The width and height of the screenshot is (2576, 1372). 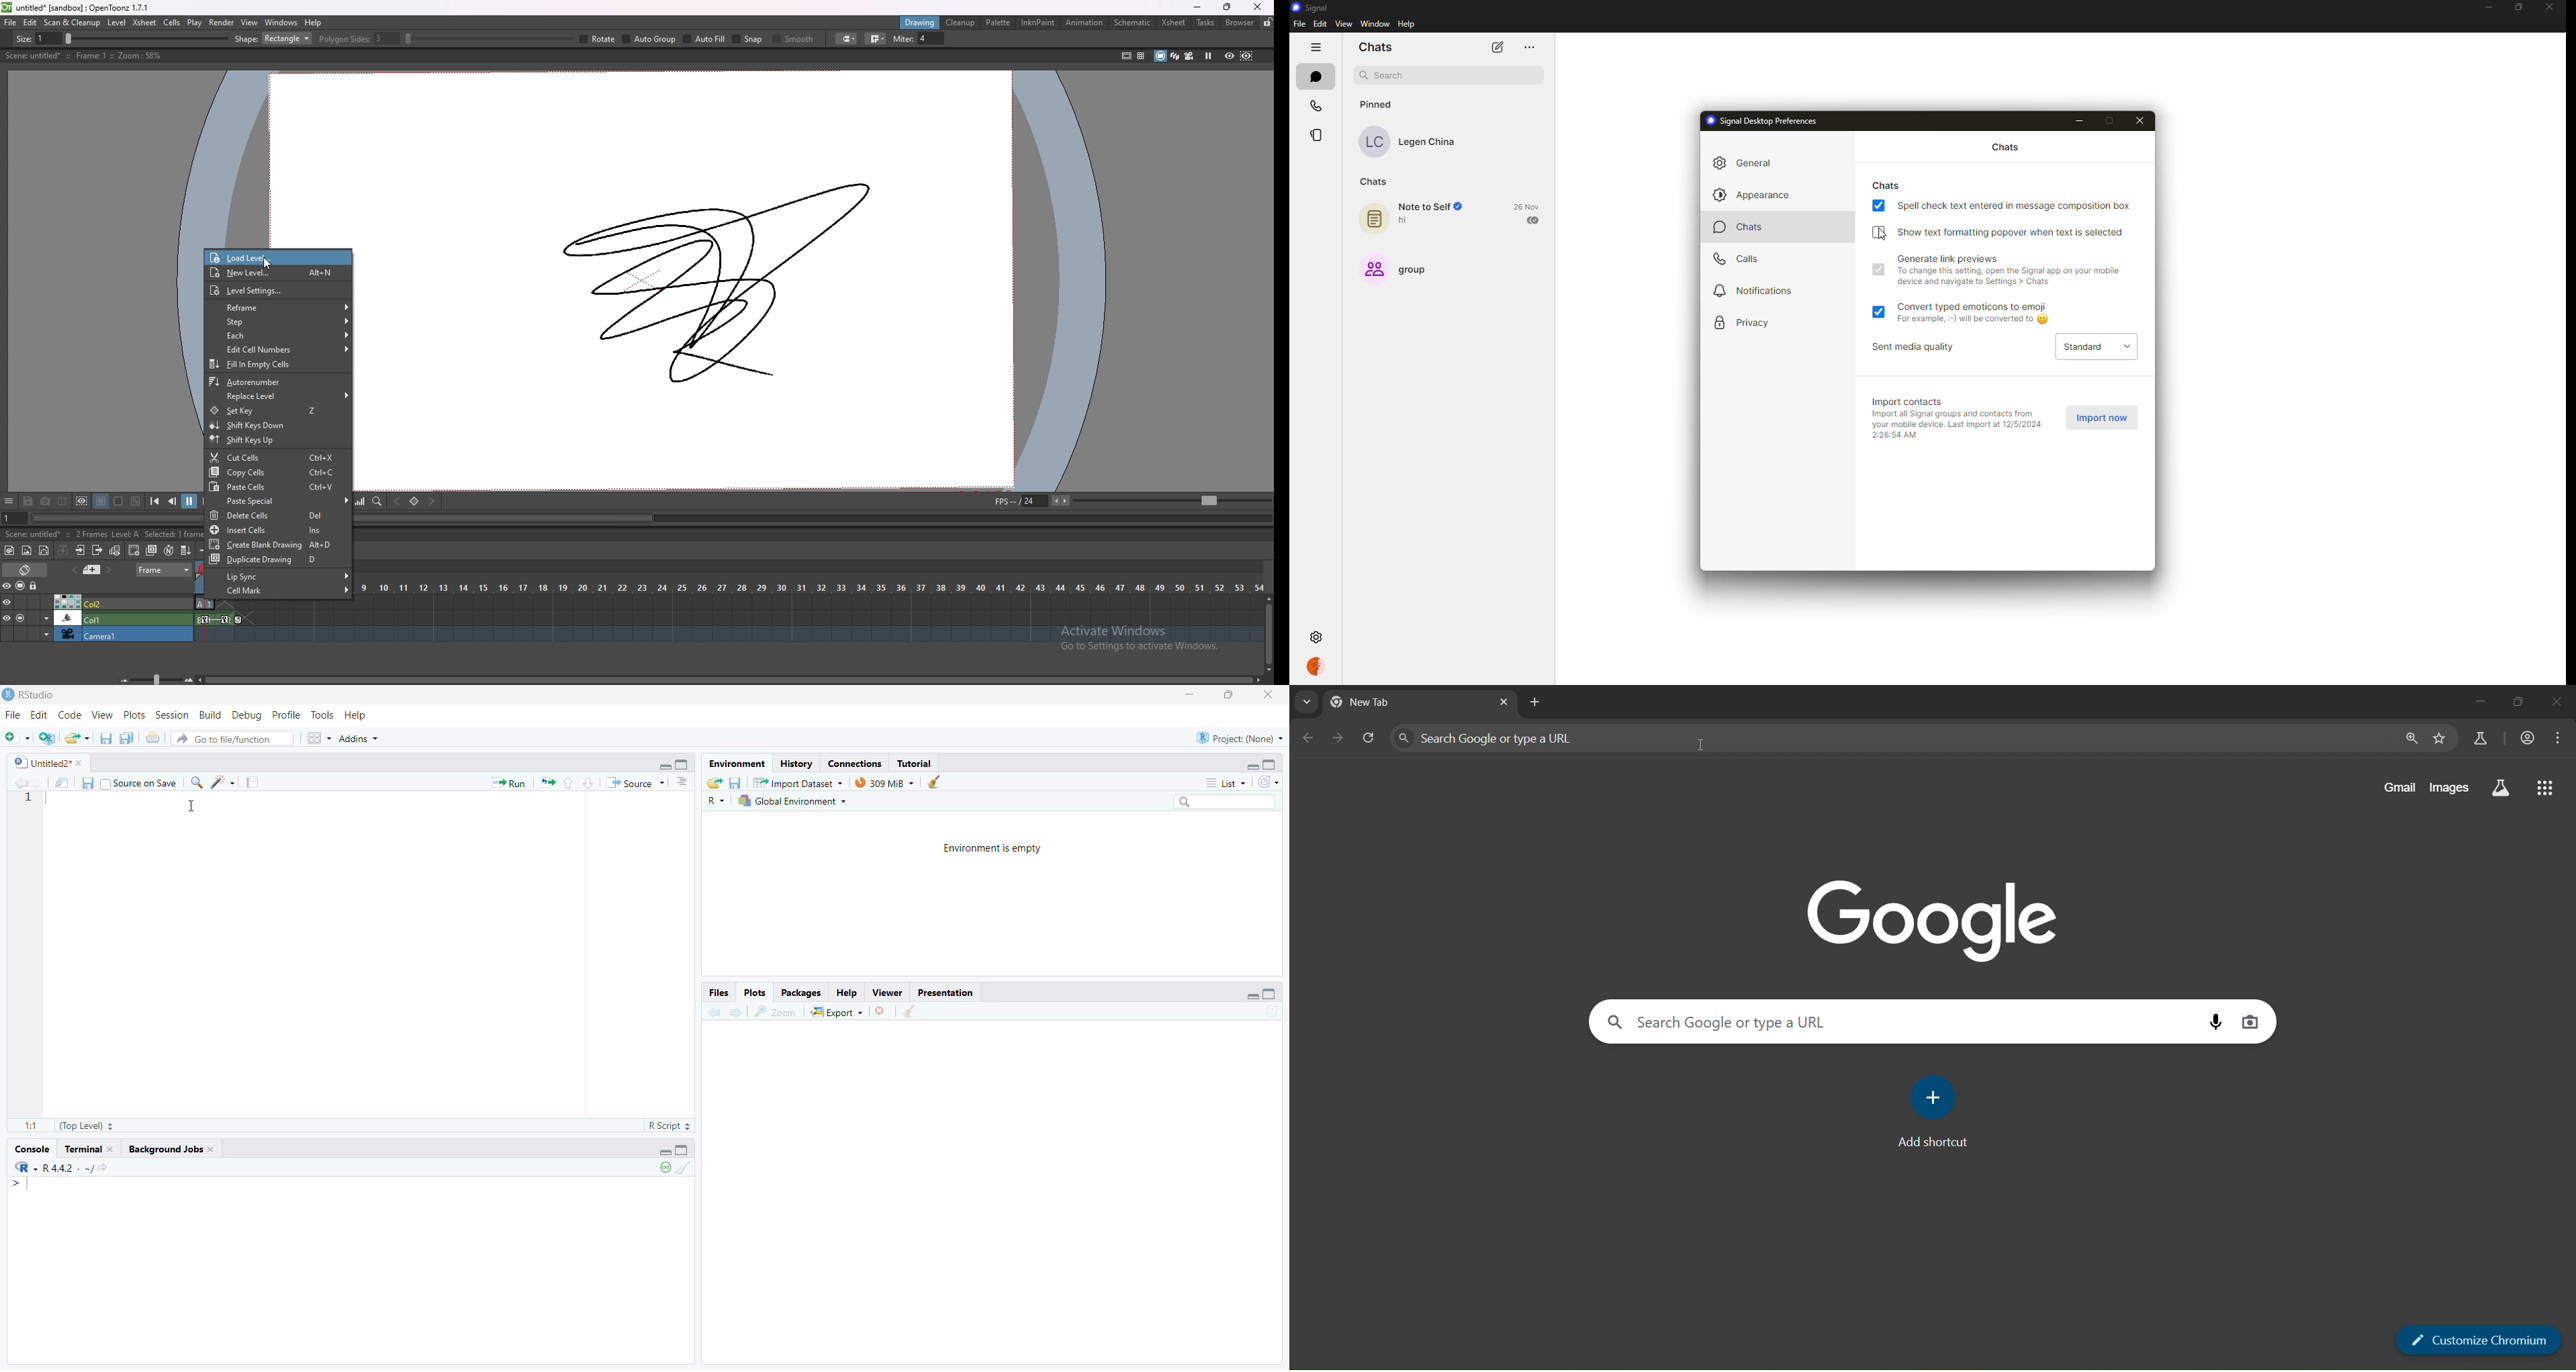 What do you see at coordinates (1247, 55) in the screenshot?
I see `sub camera preview` at bounding box center [1247, 55].